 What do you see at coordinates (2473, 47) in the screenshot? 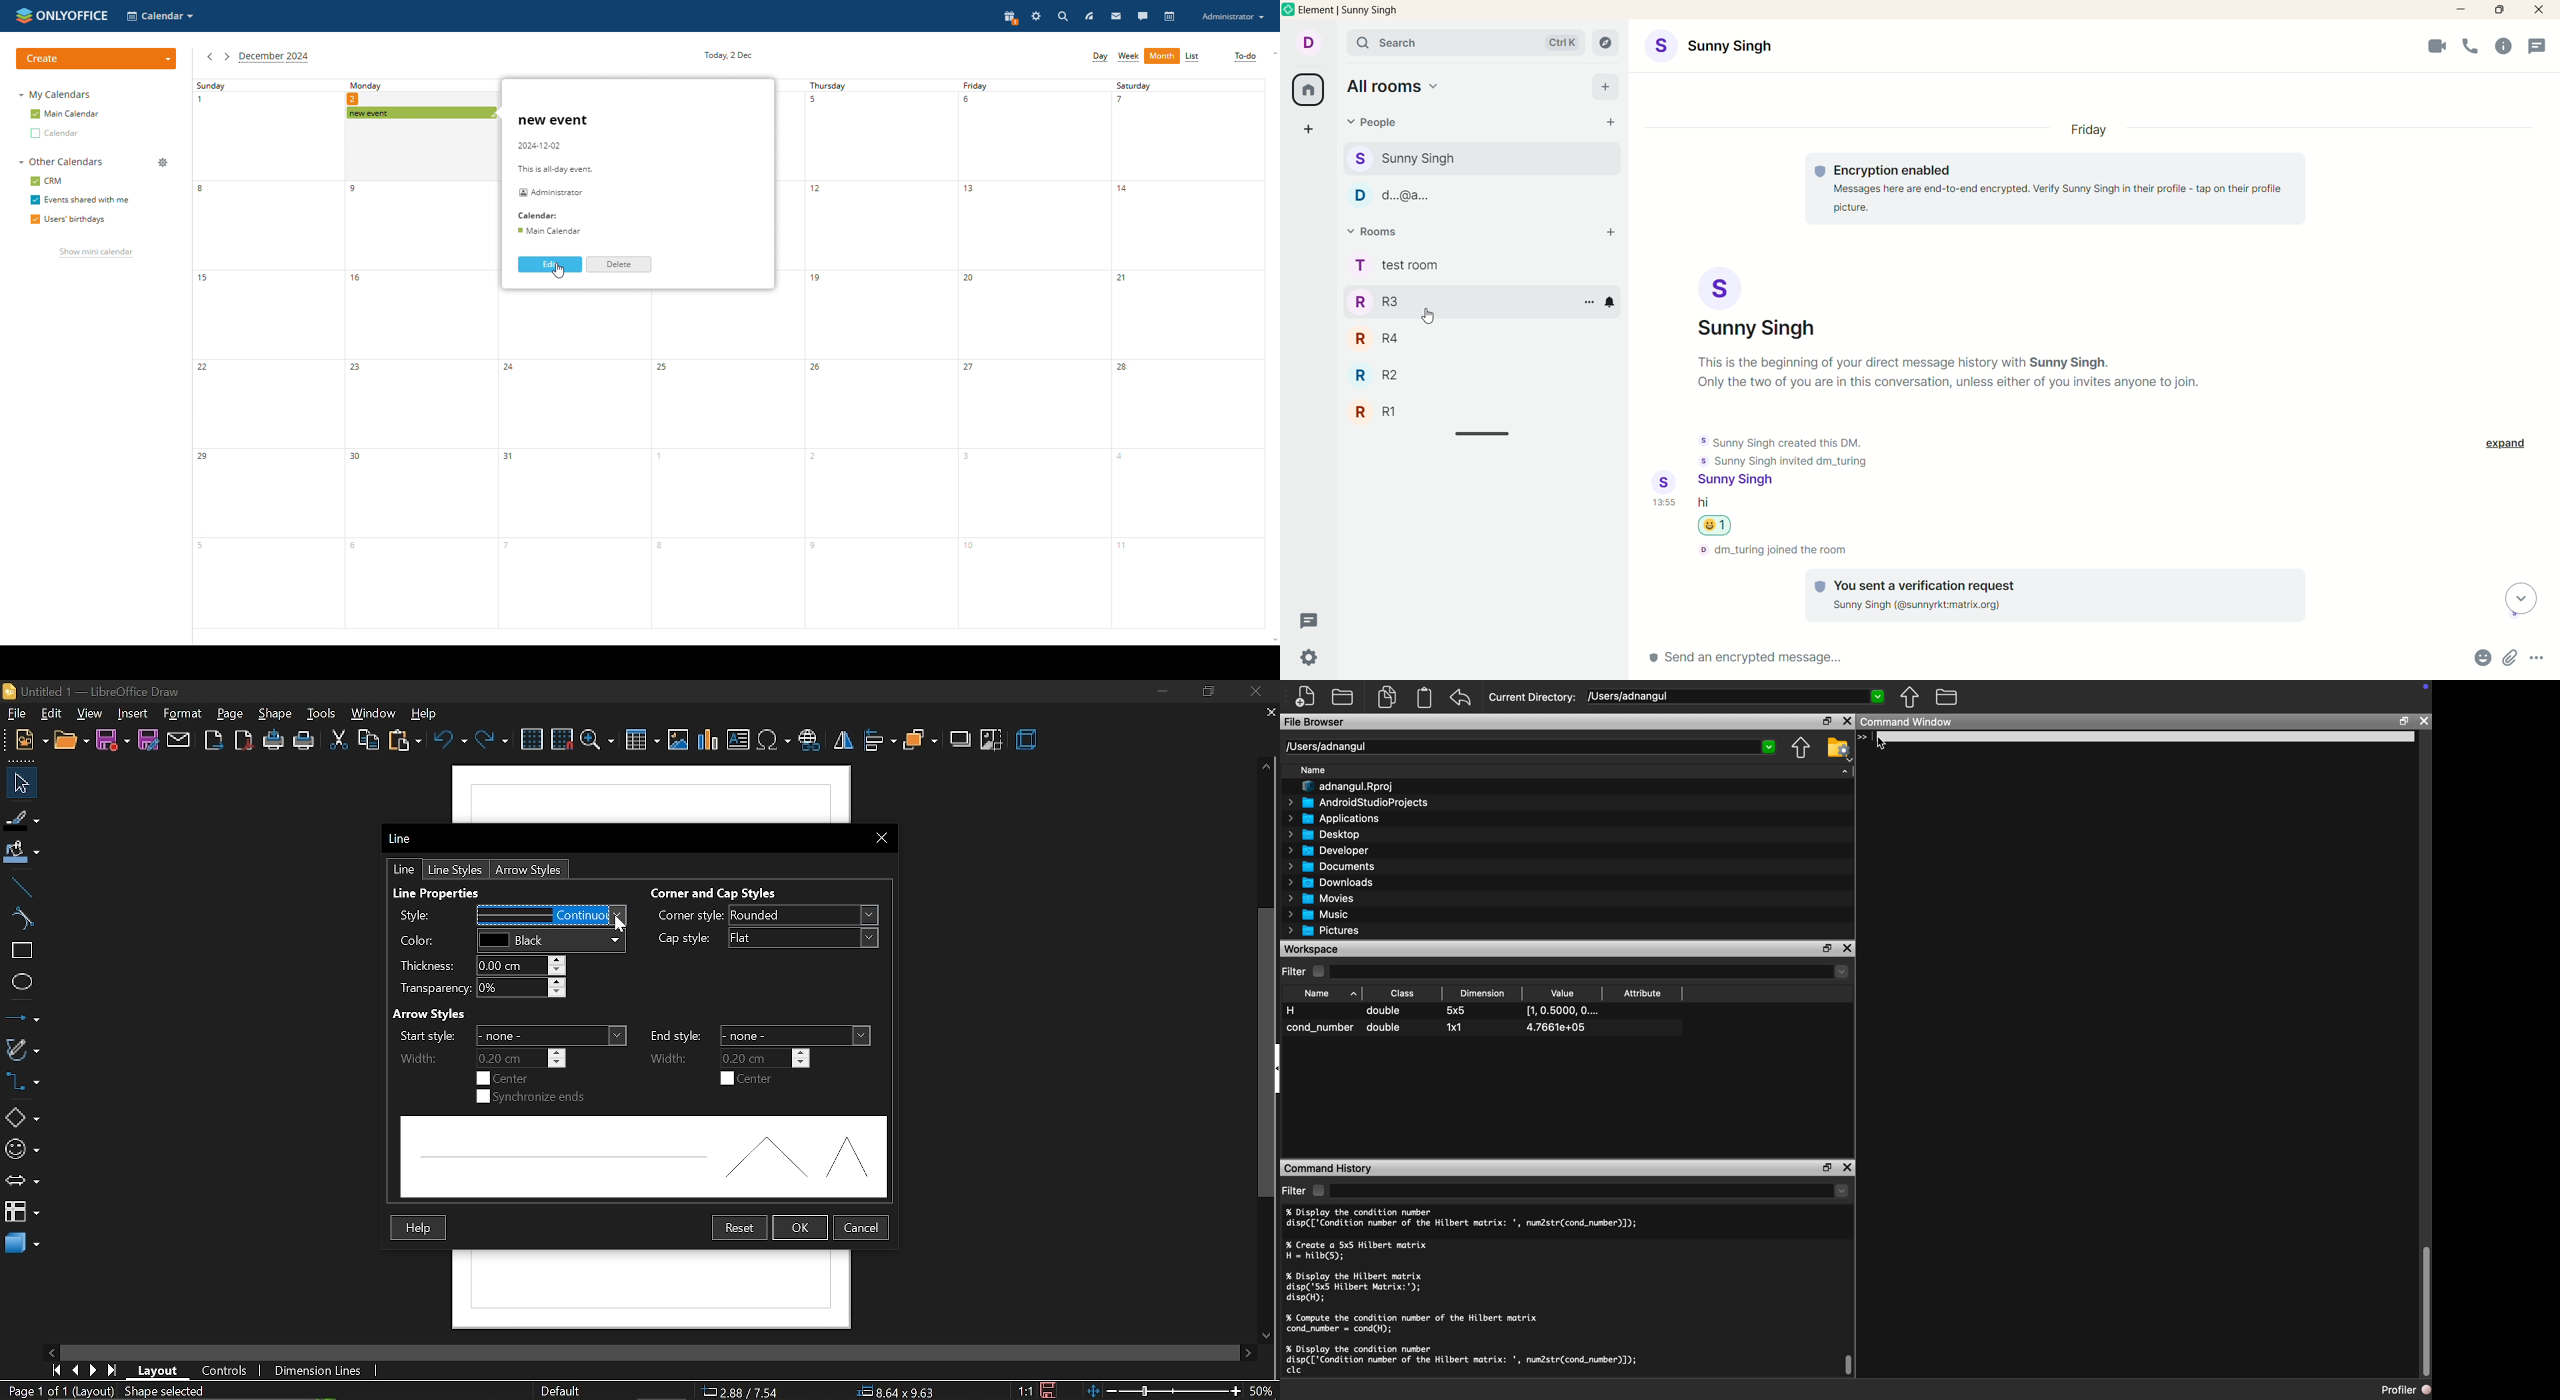
I see `voice call` at bounding box center [2473, 47].